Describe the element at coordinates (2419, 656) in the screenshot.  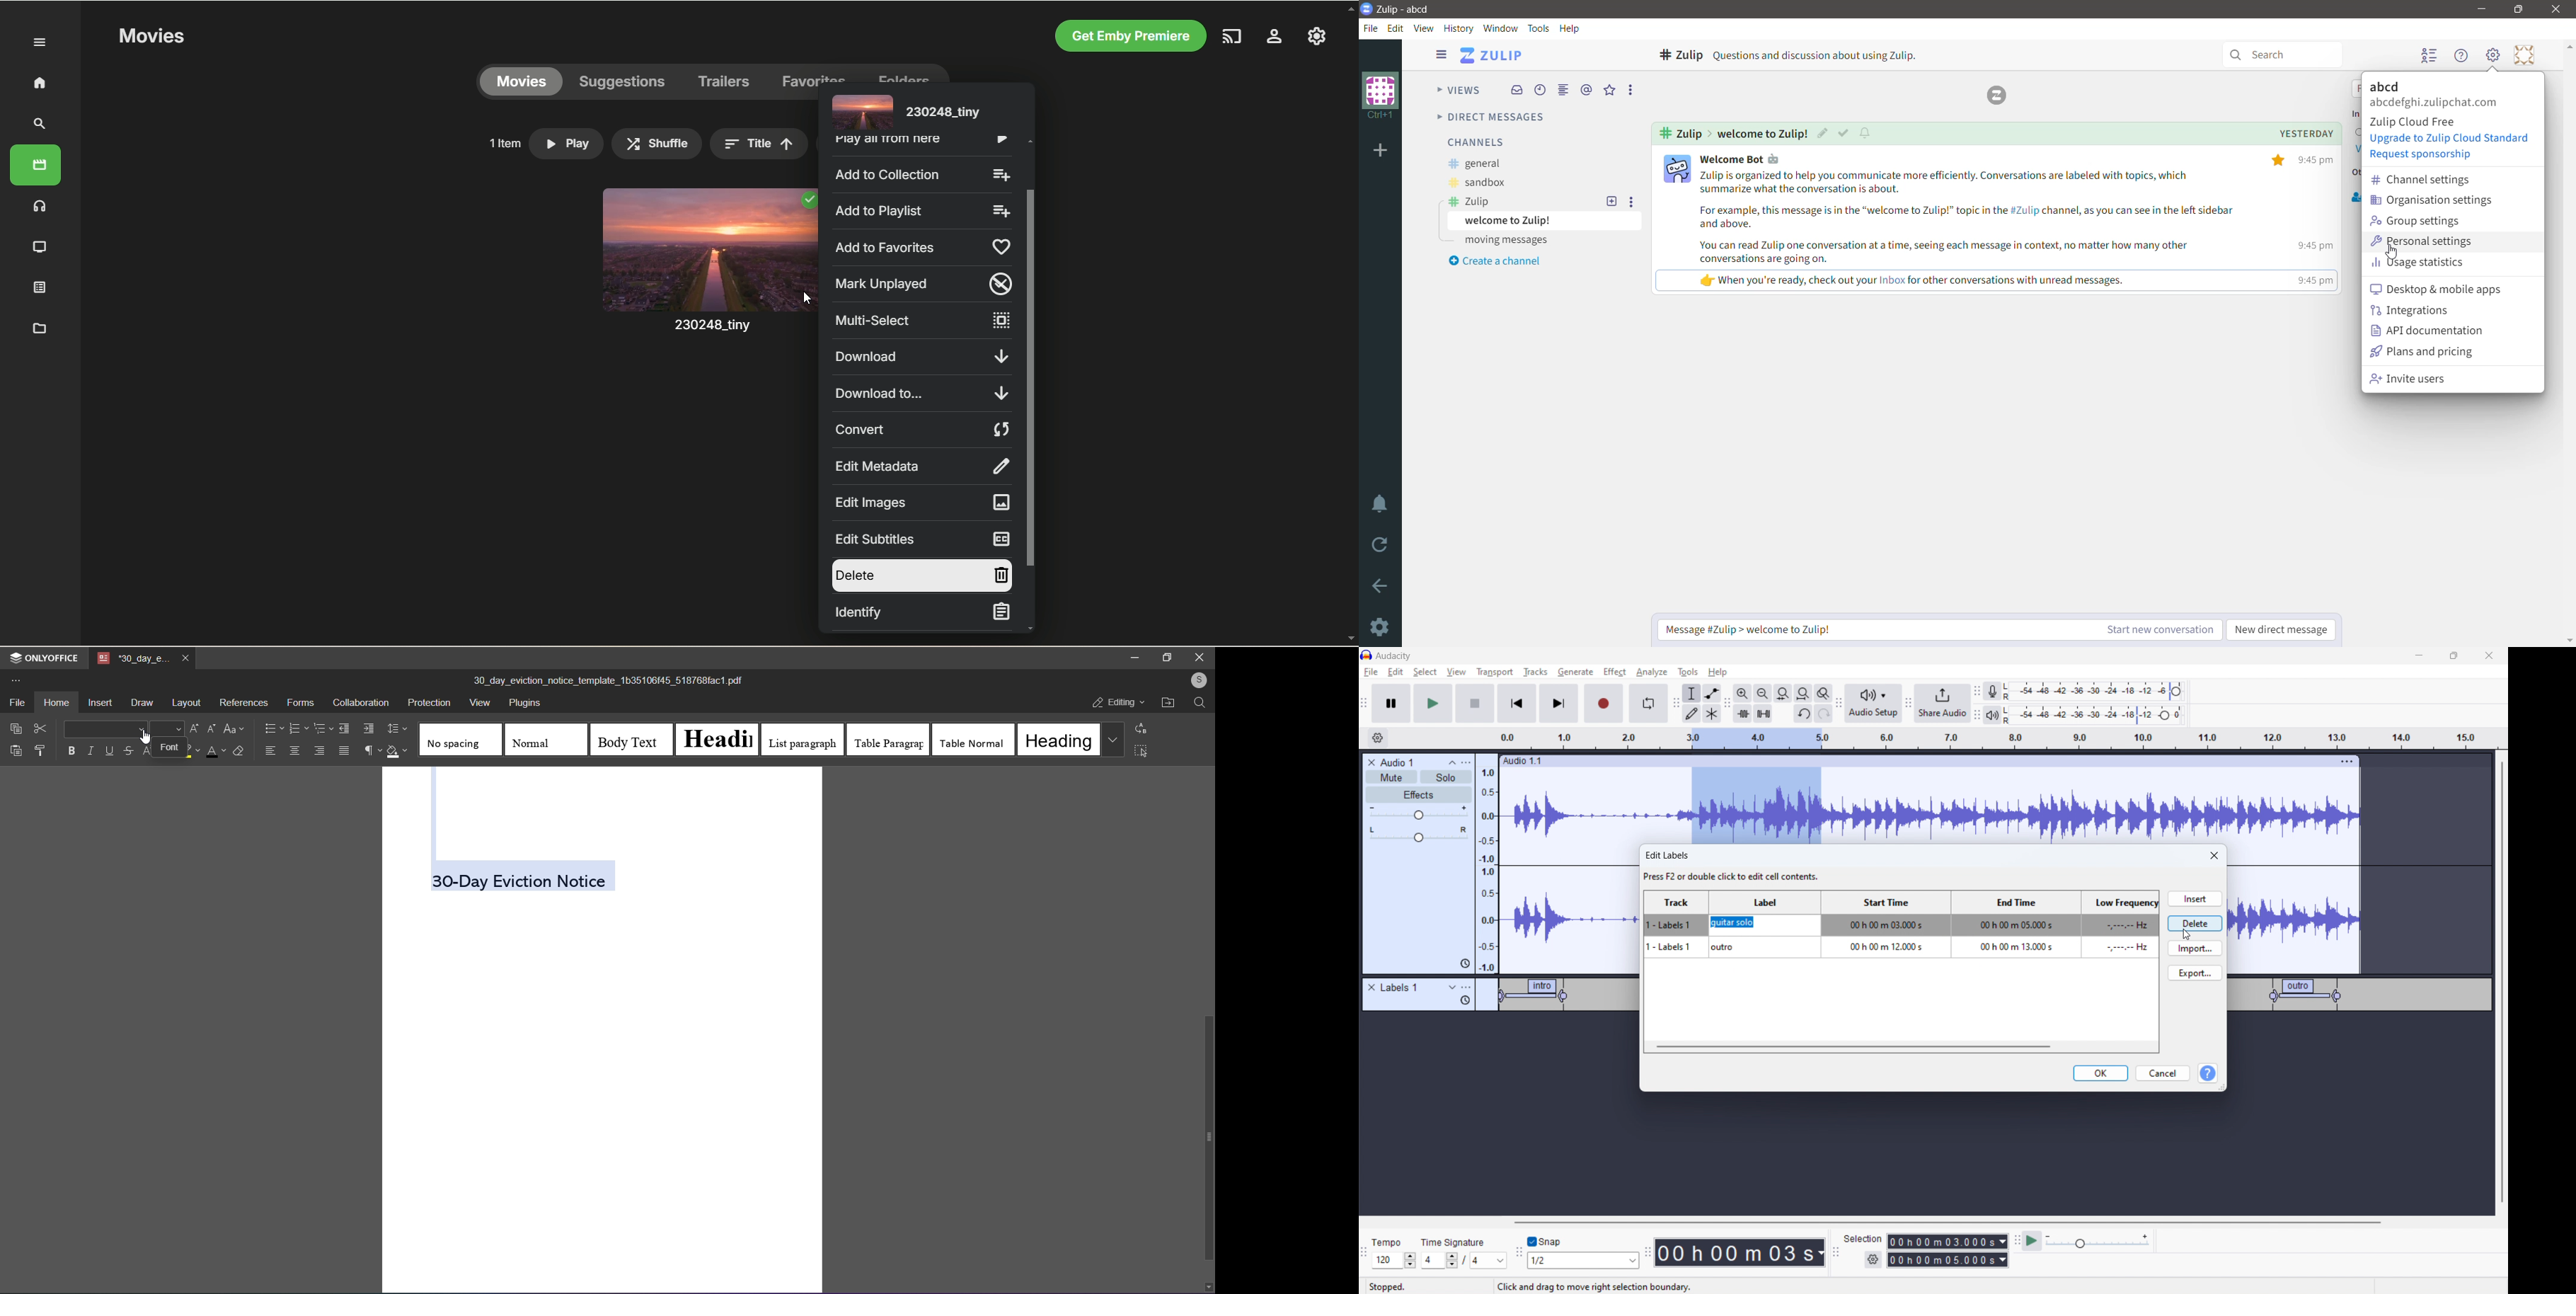
I see `minimize` at that location.